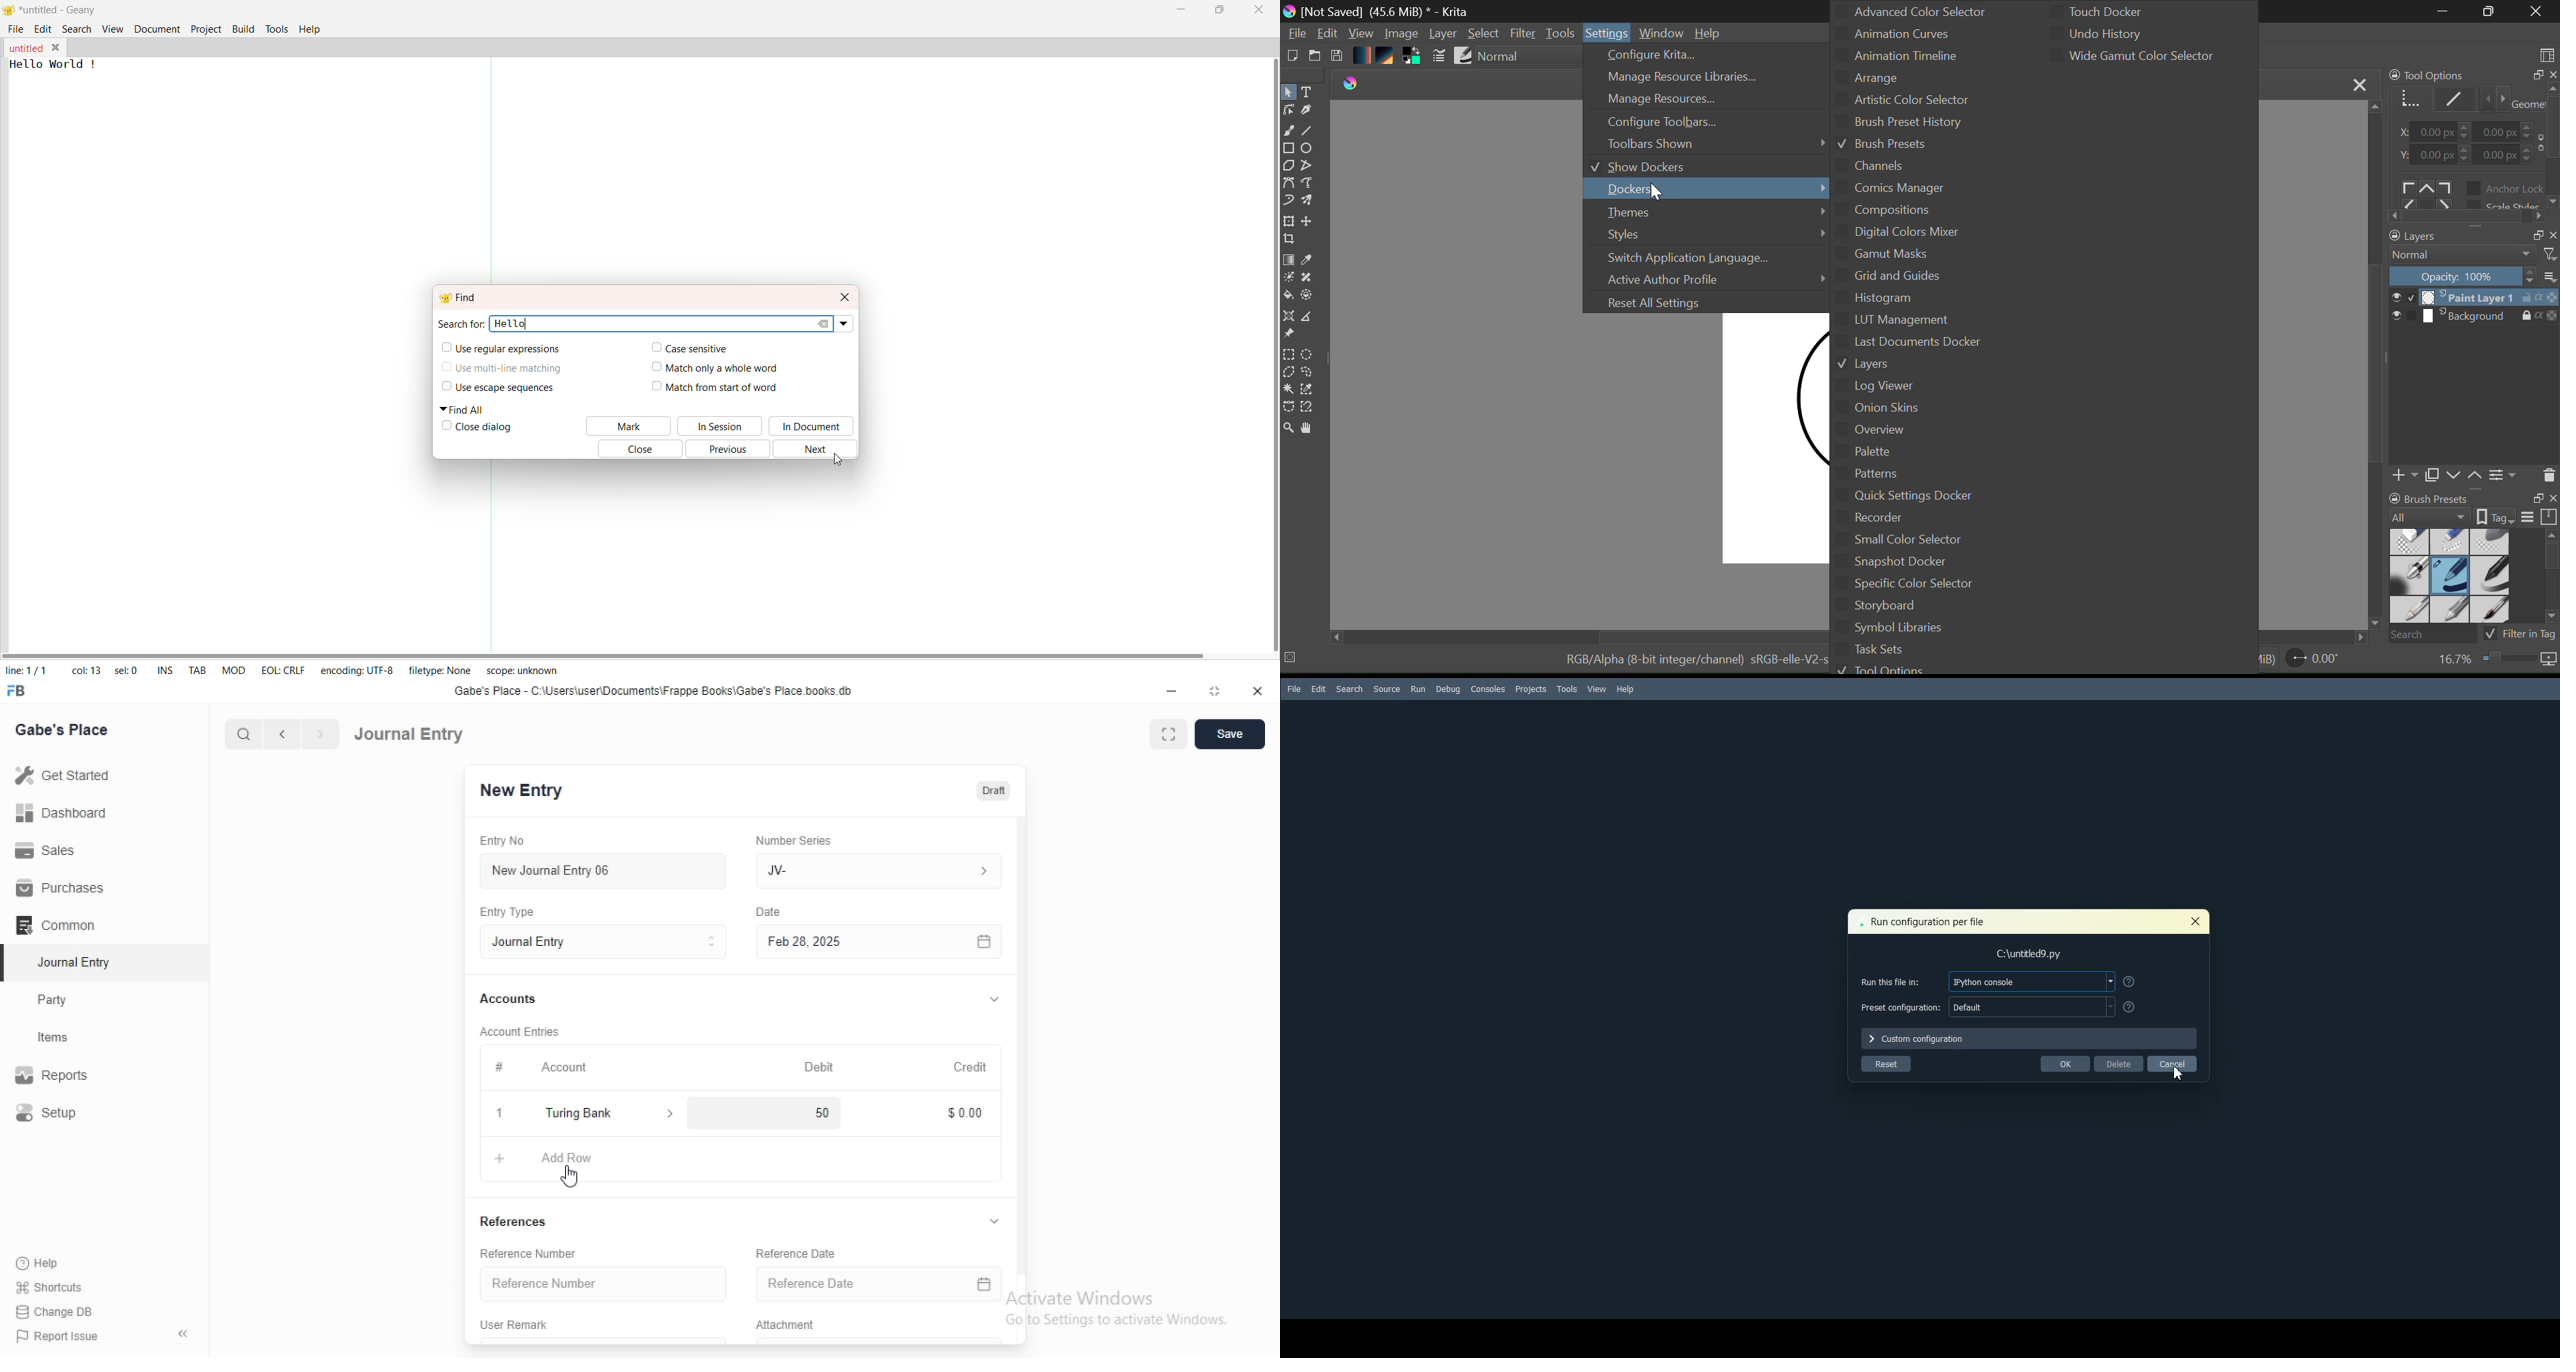 The width and height of the screenshot is (2576, 1372). What do you see at coordinates (805, 838) in the screenshot?
I see `‘Number Series` at bounding box center [805, 838].